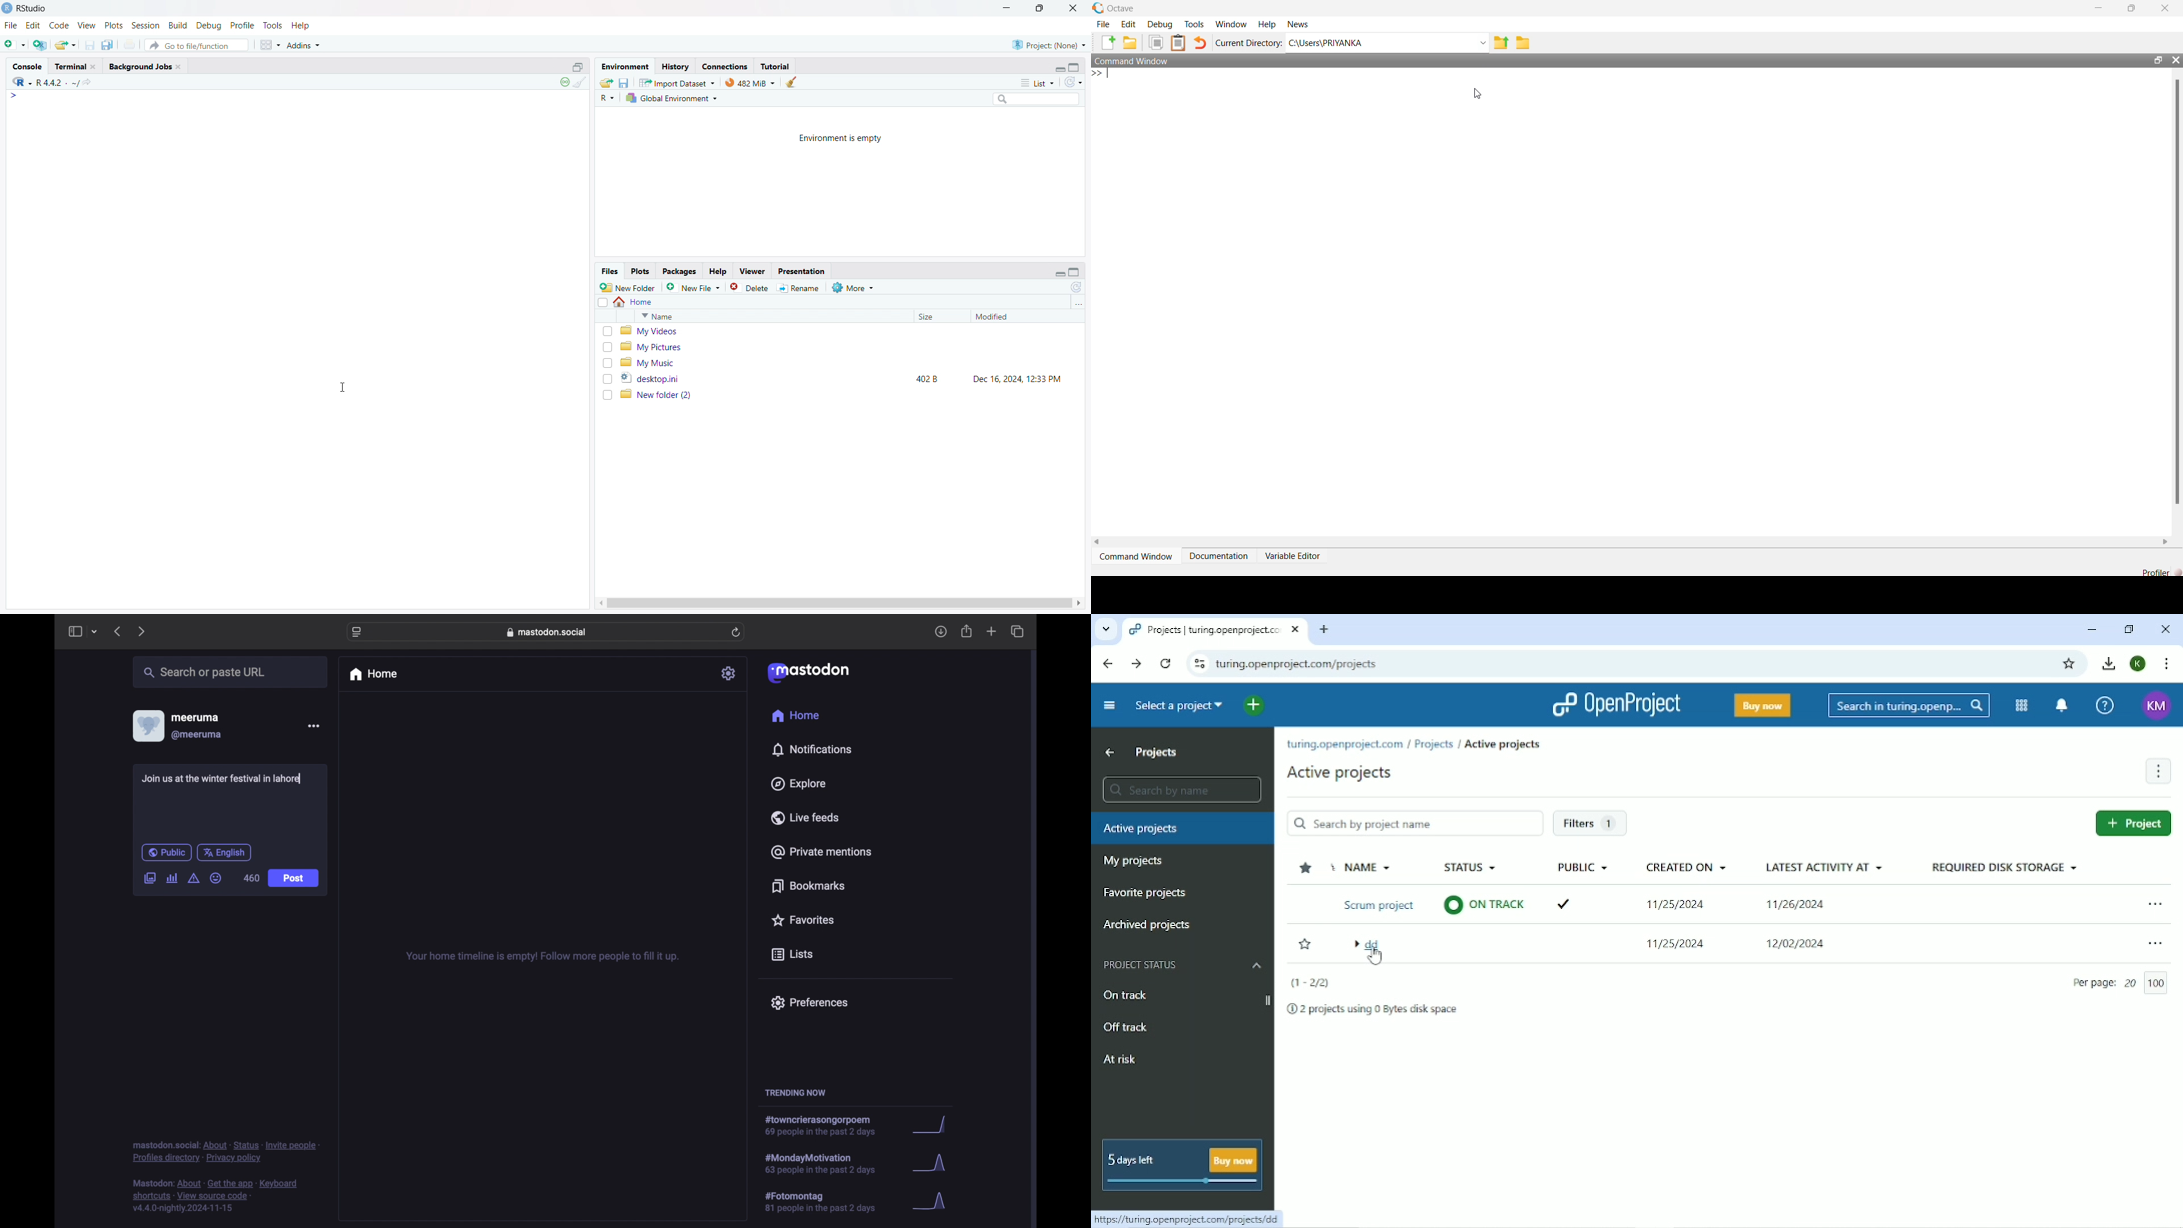 The height and width of the screenshot is (1232, 2184). I want to click on On track, so click(1128, 996).